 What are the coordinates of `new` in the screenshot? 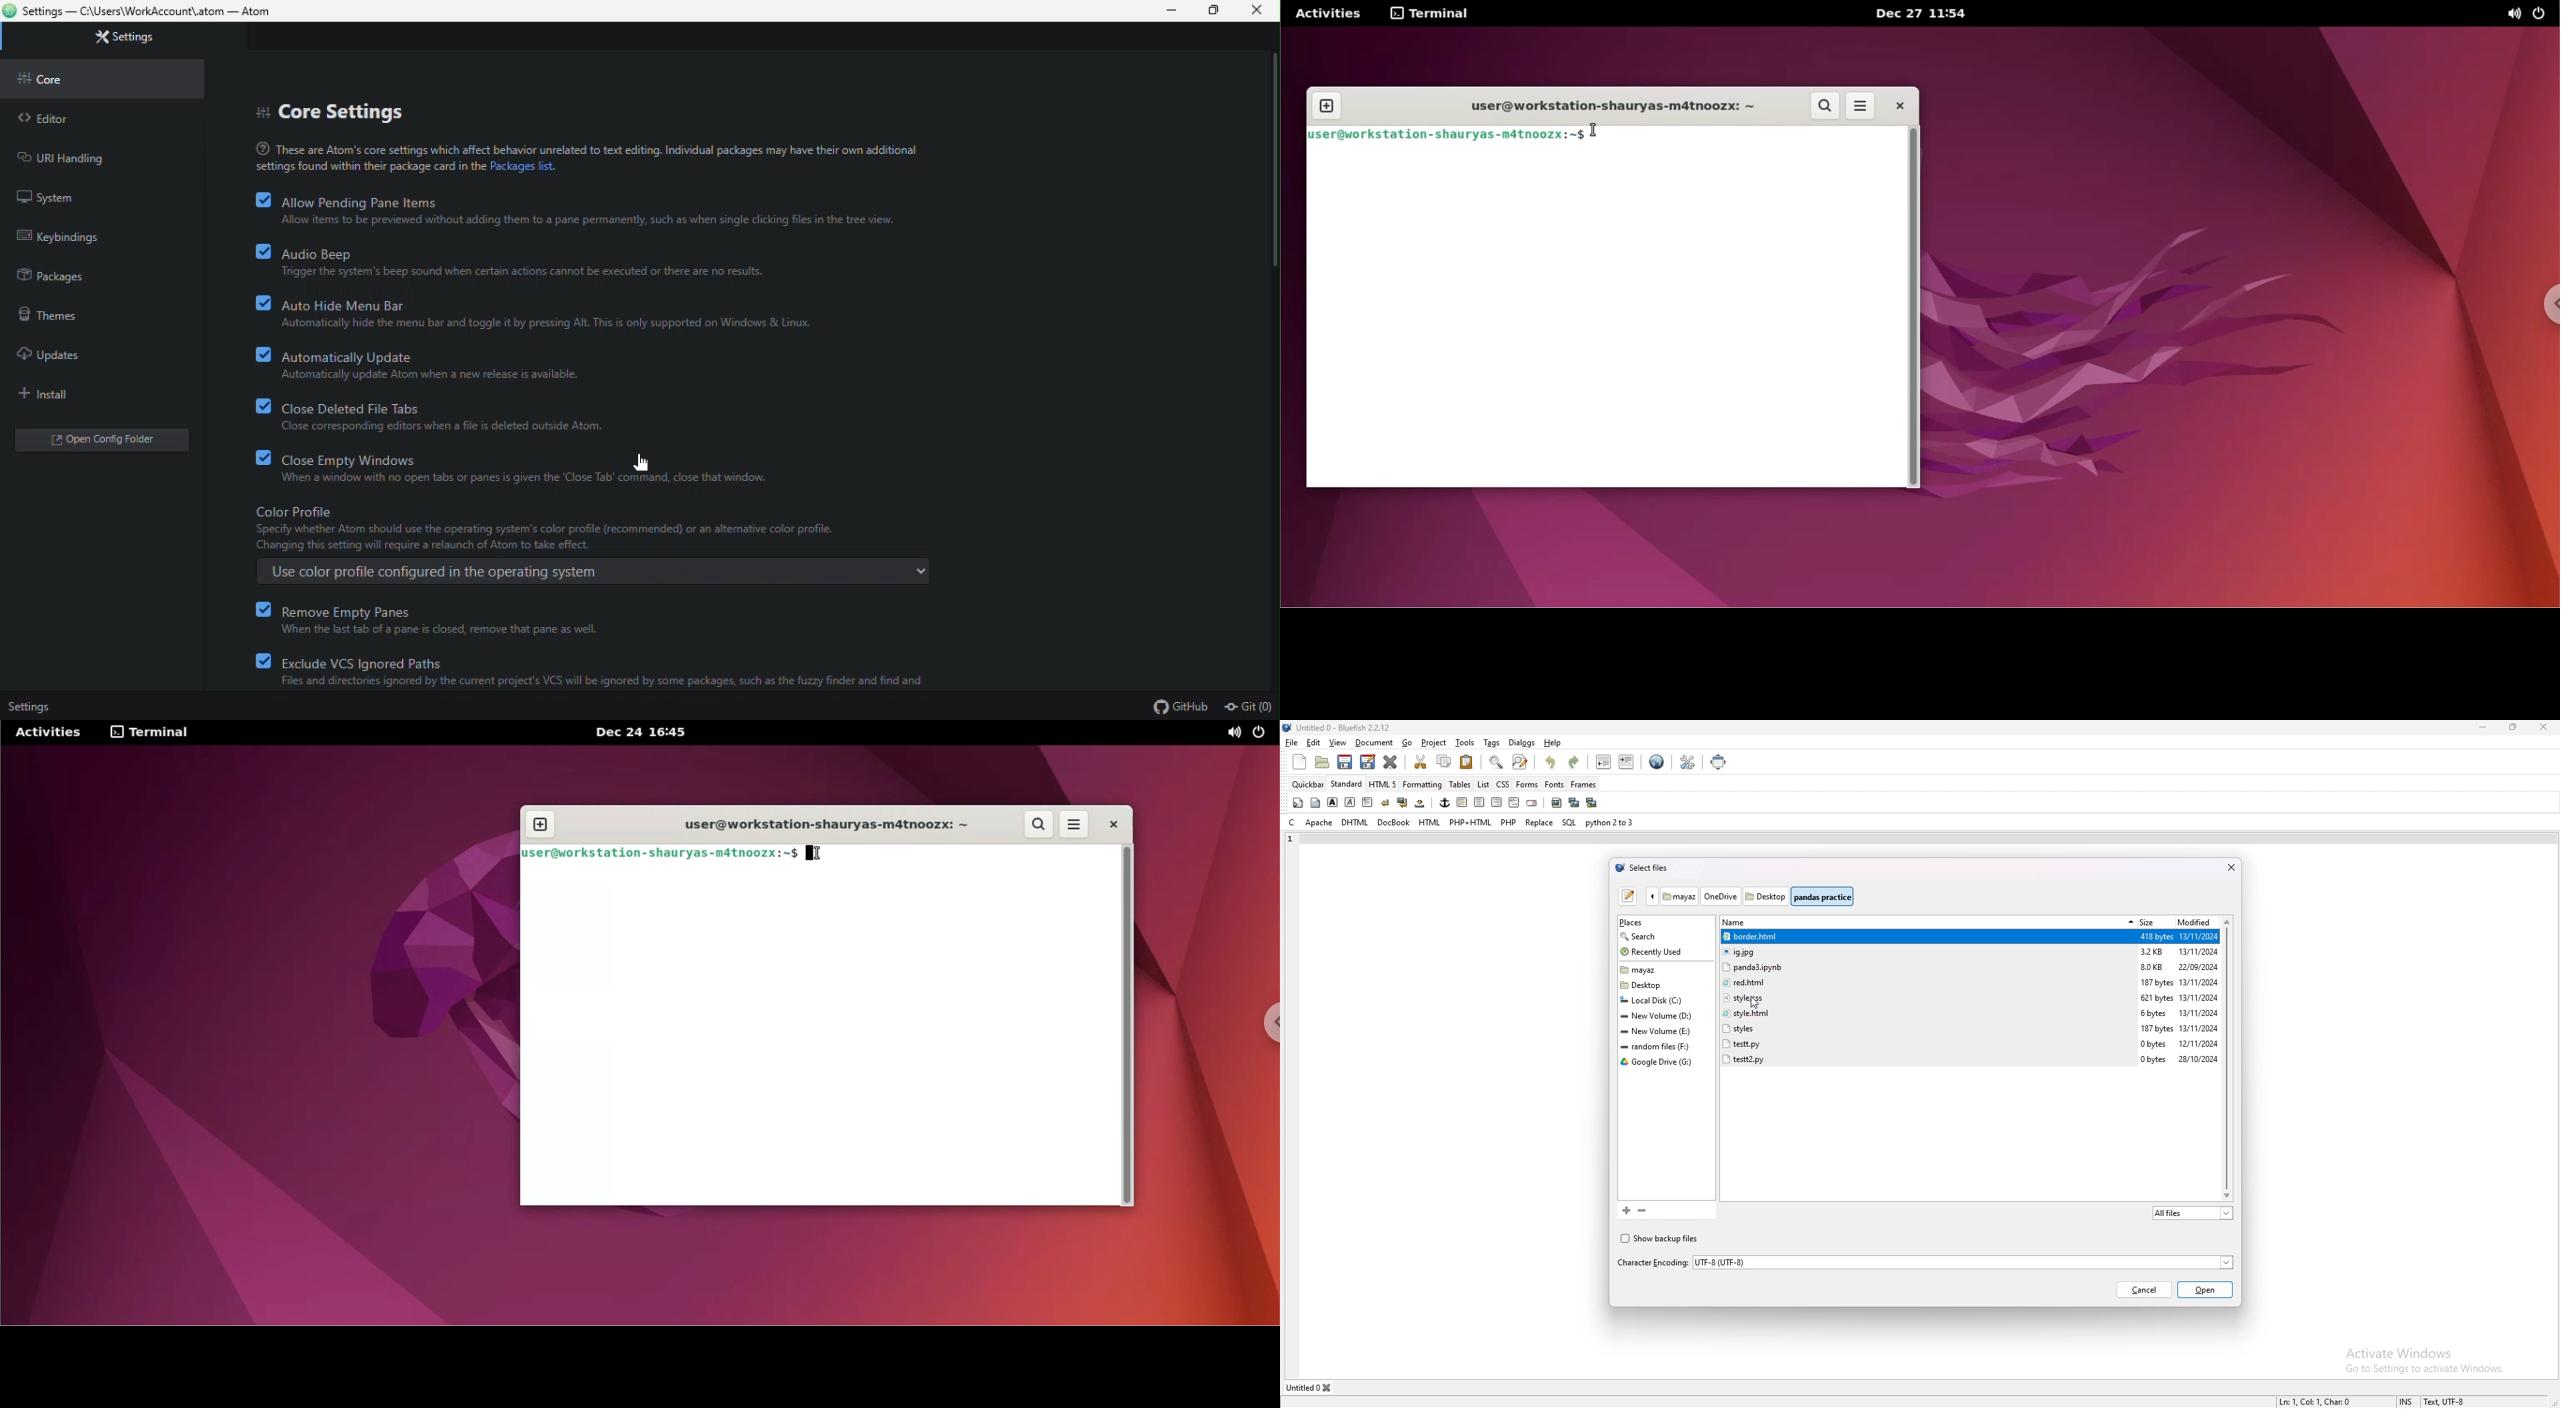 It's located at (1299, 762).